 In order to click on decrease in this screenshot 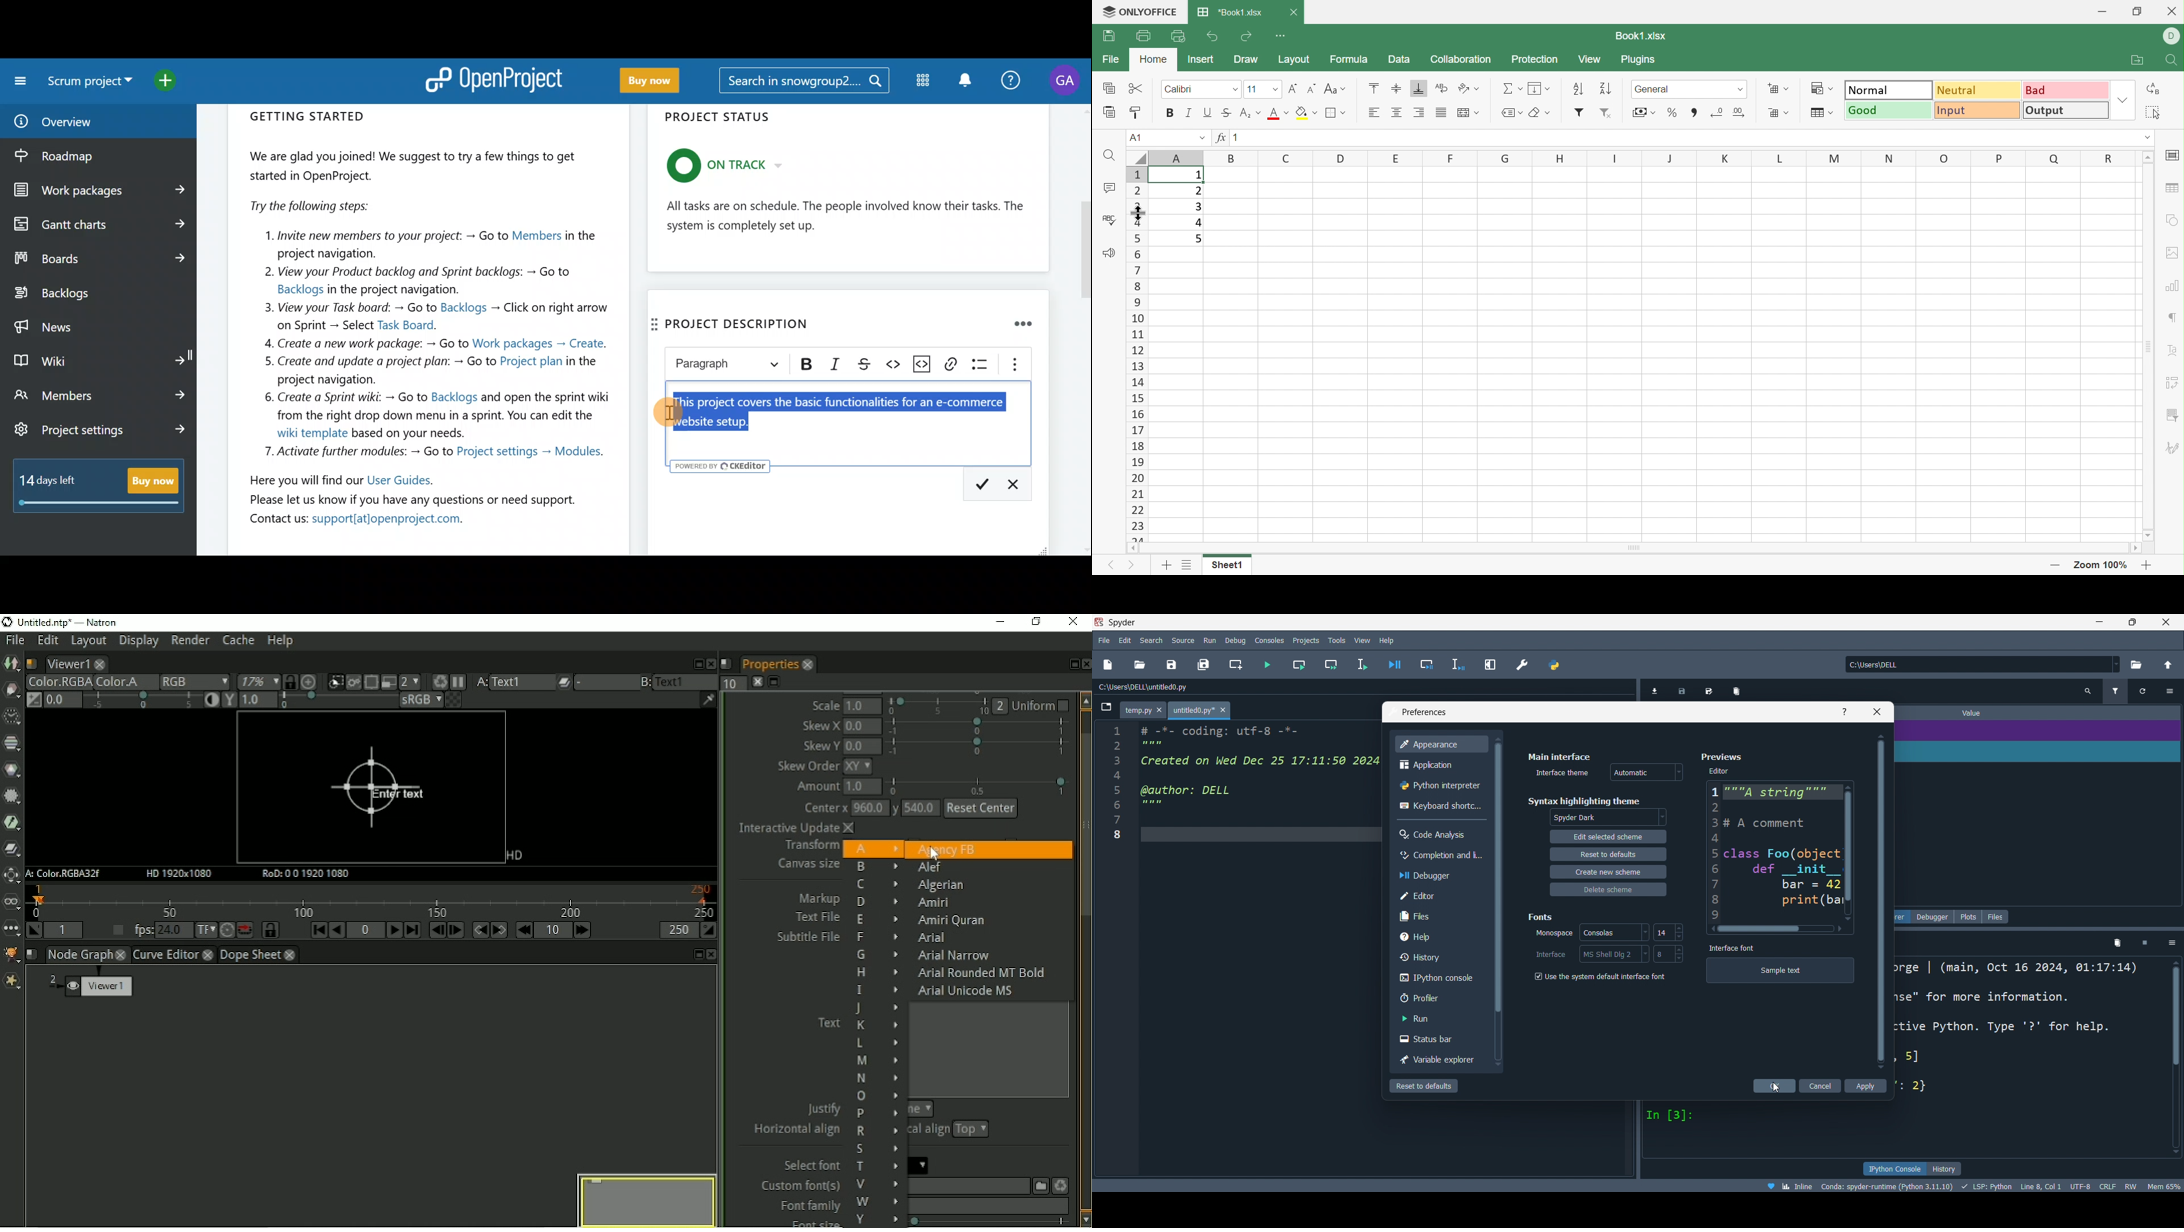, I will do `click(1681, 939)`.